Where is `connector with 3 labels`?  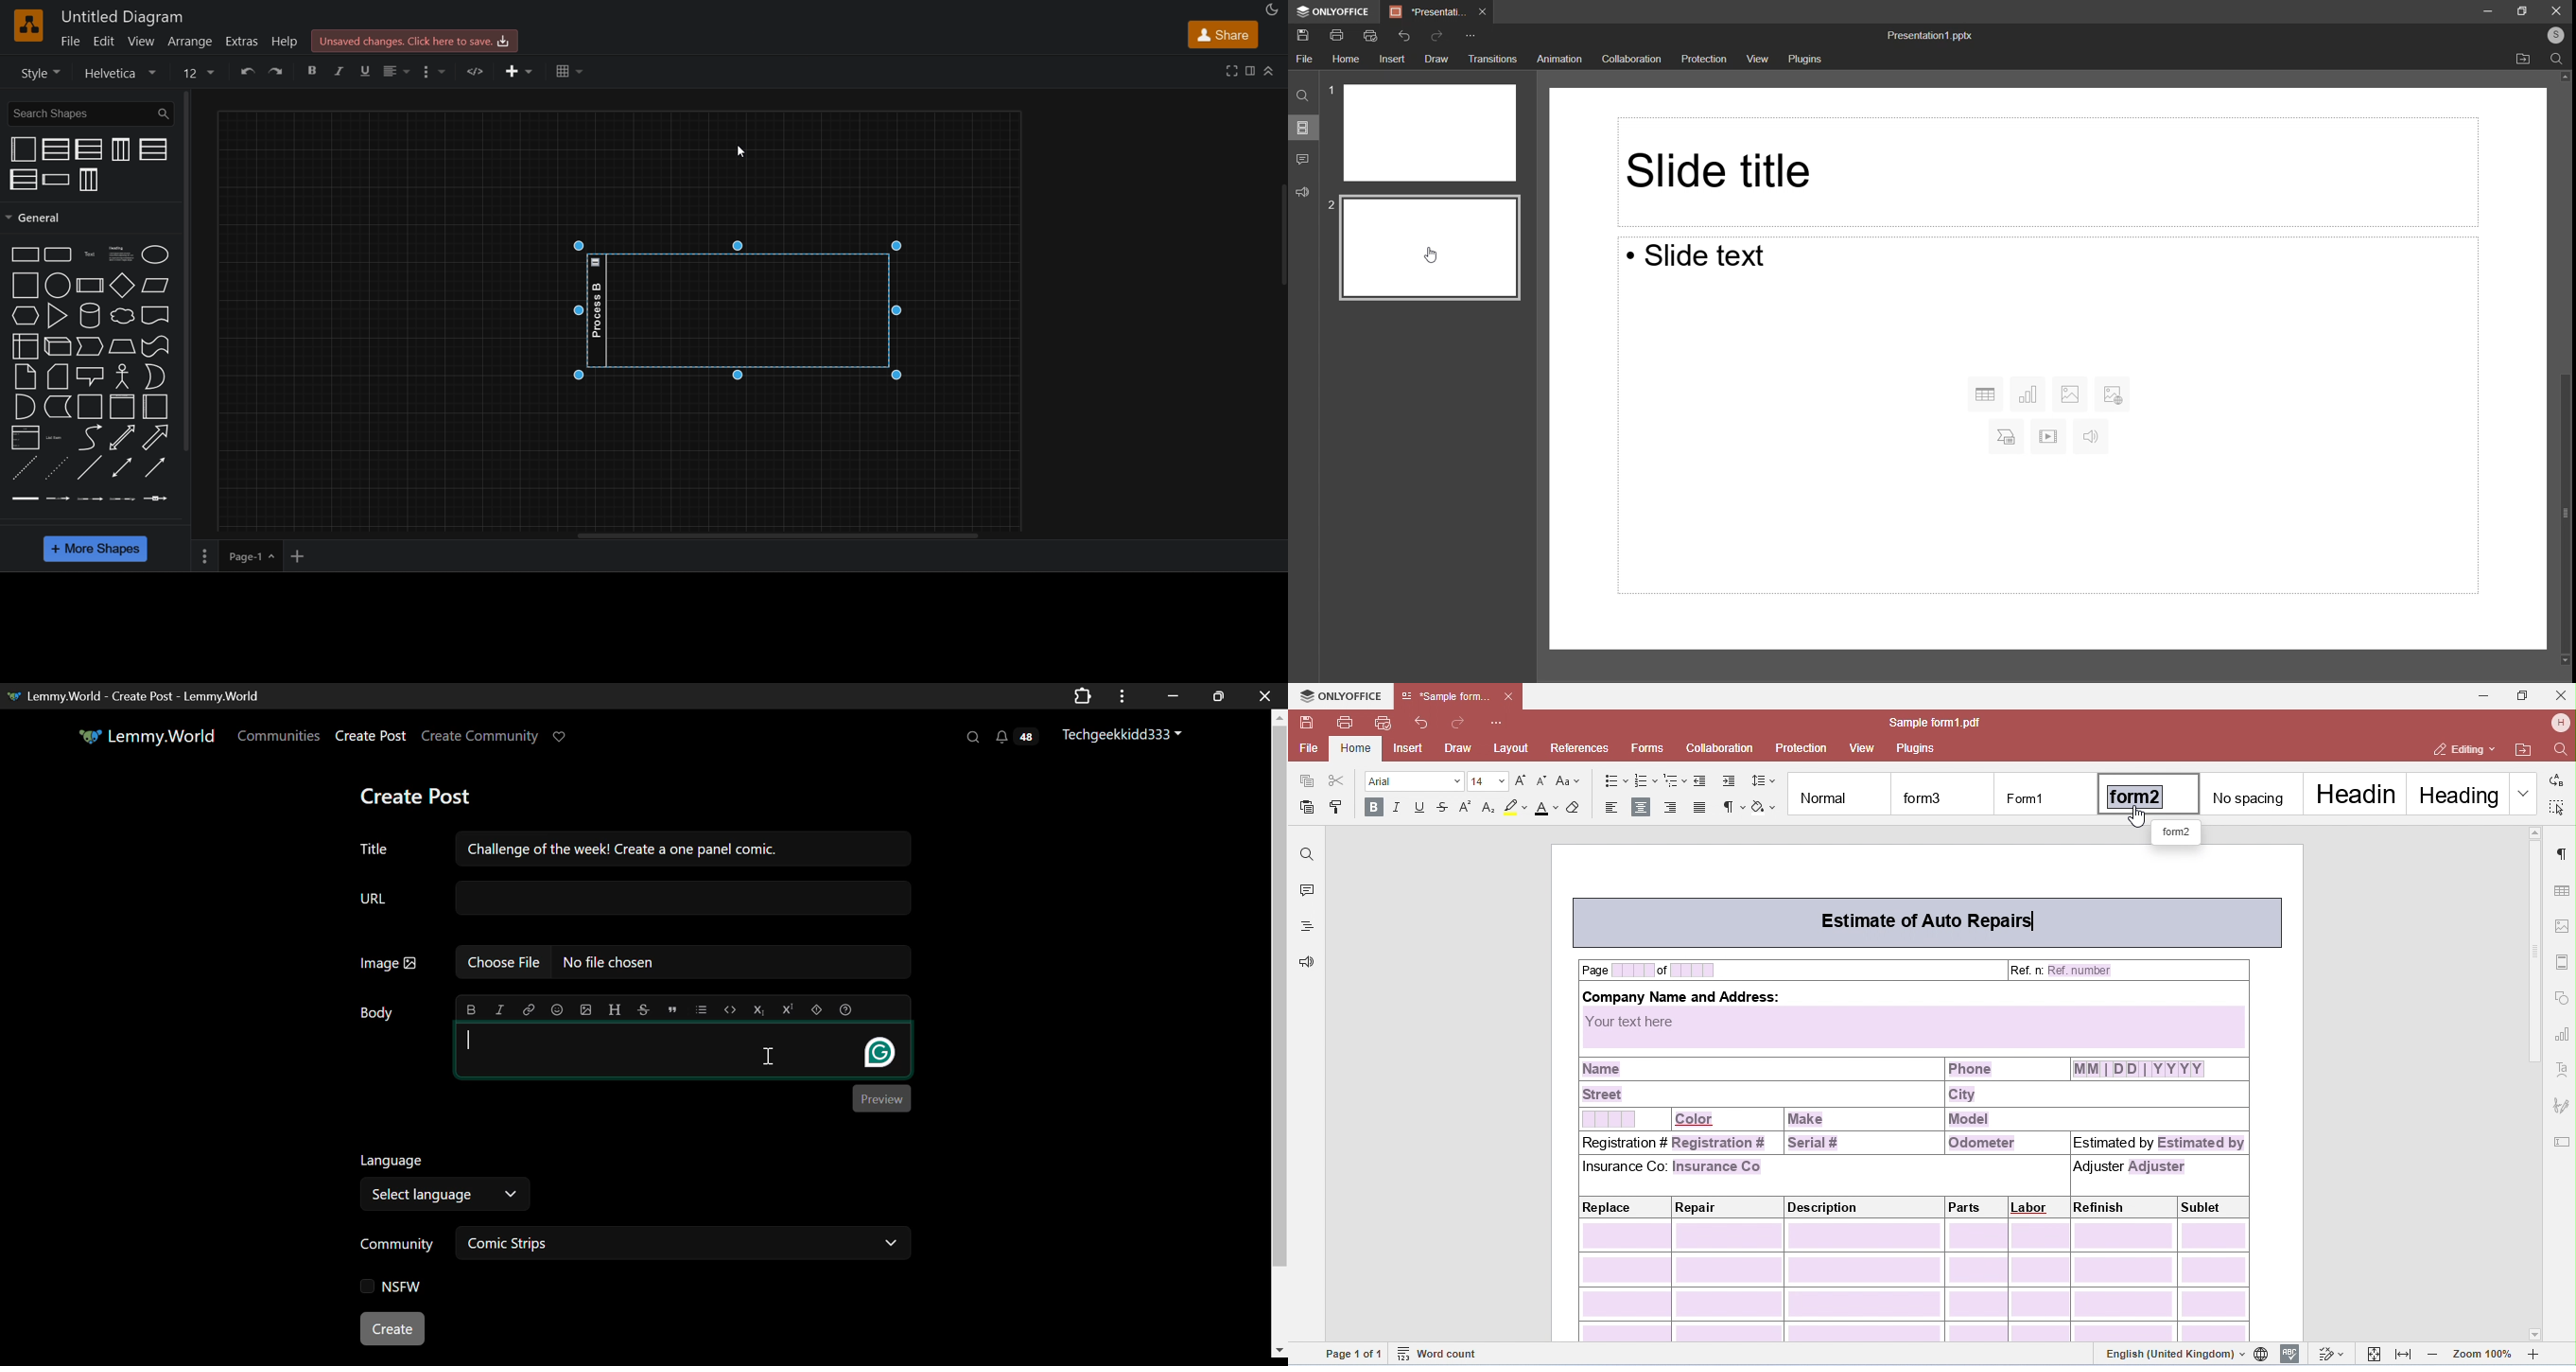
connector with 3 labels is located at coordinates (122, 500).